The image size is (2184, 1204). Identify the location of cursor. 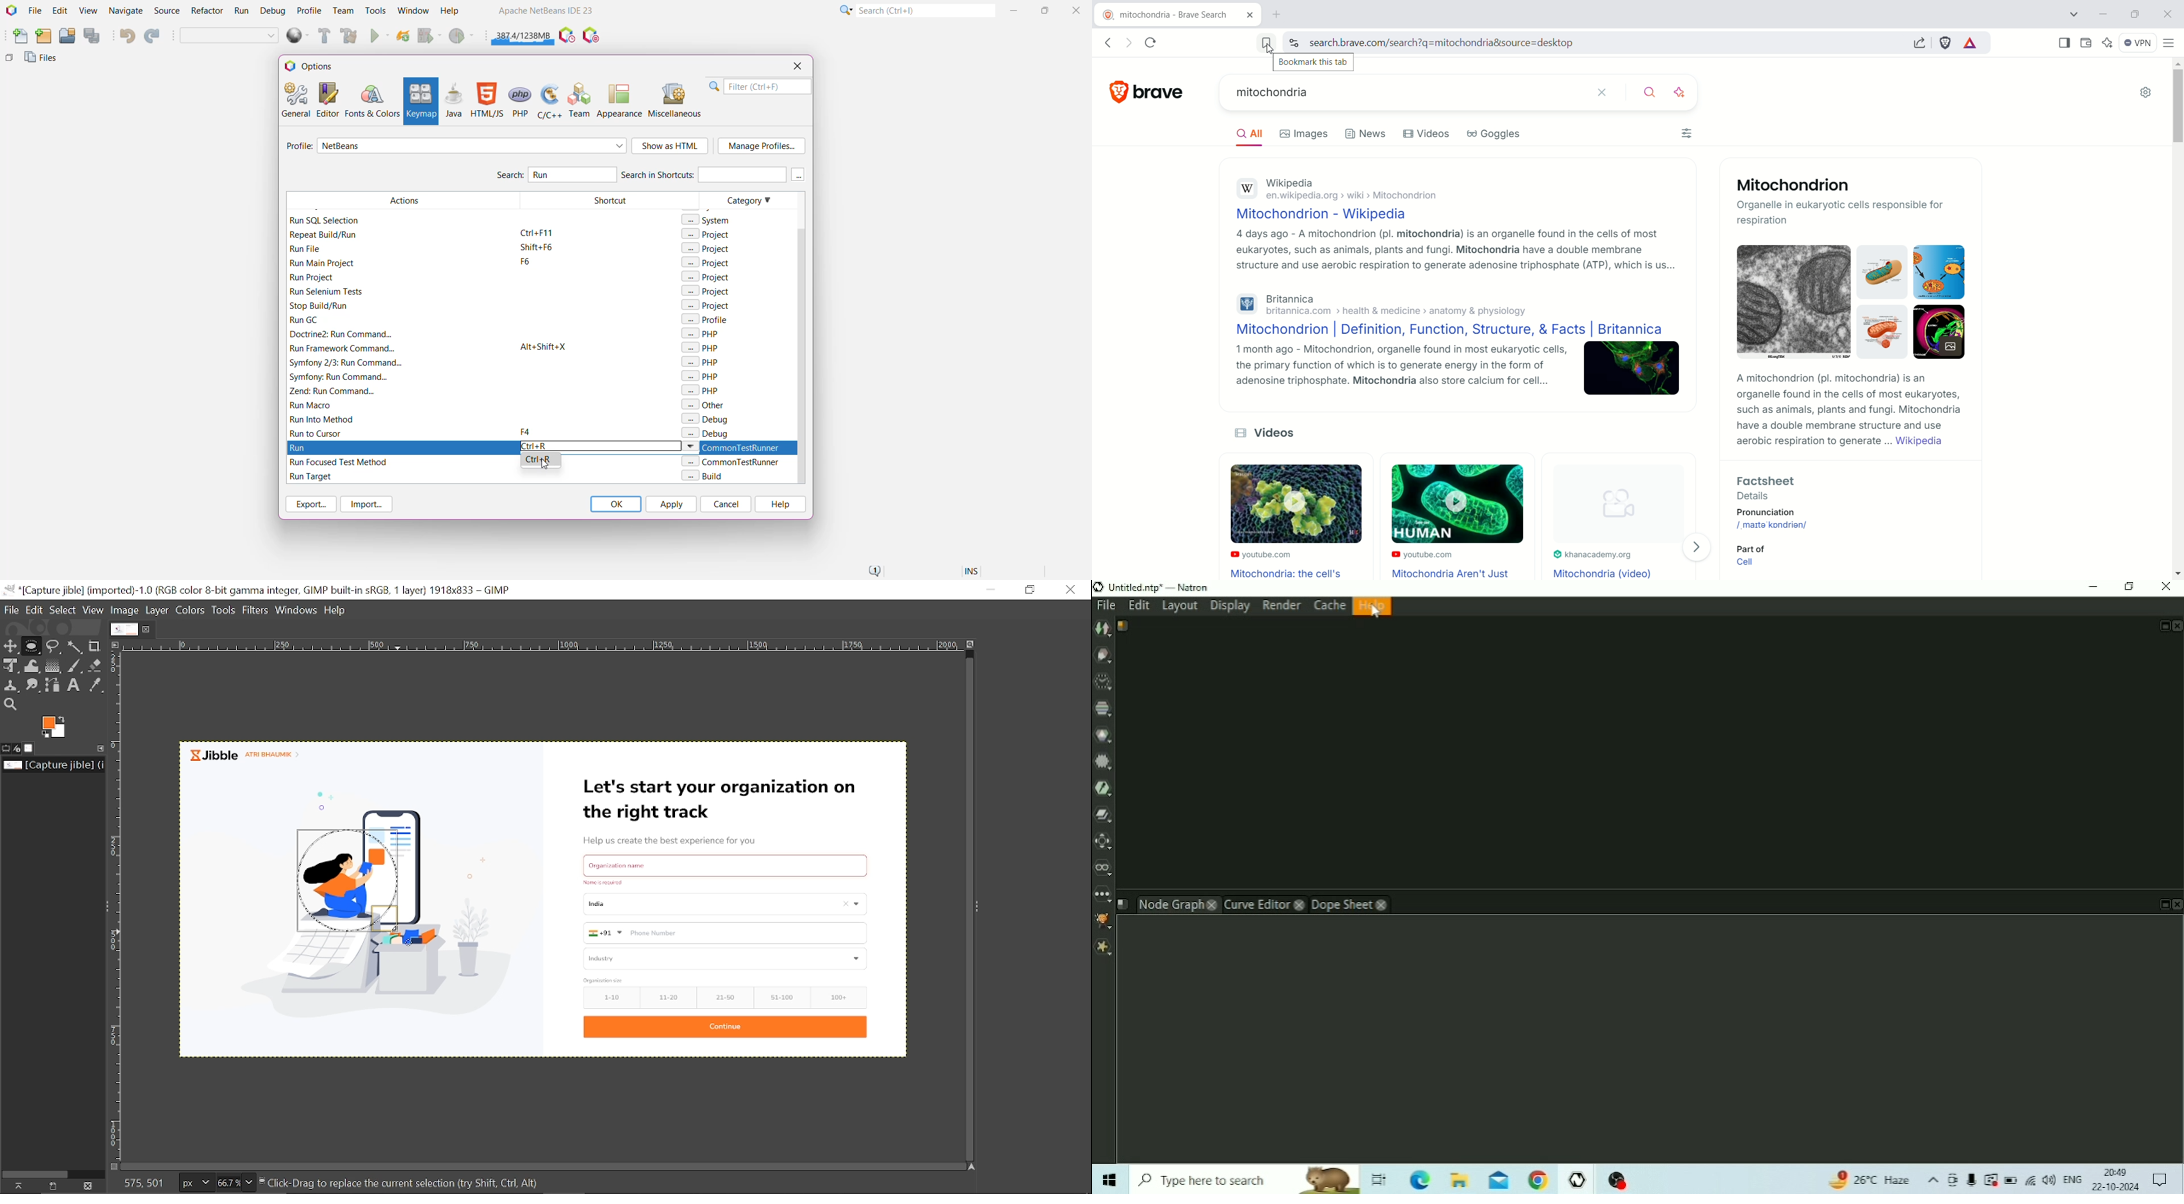
(295, 826).